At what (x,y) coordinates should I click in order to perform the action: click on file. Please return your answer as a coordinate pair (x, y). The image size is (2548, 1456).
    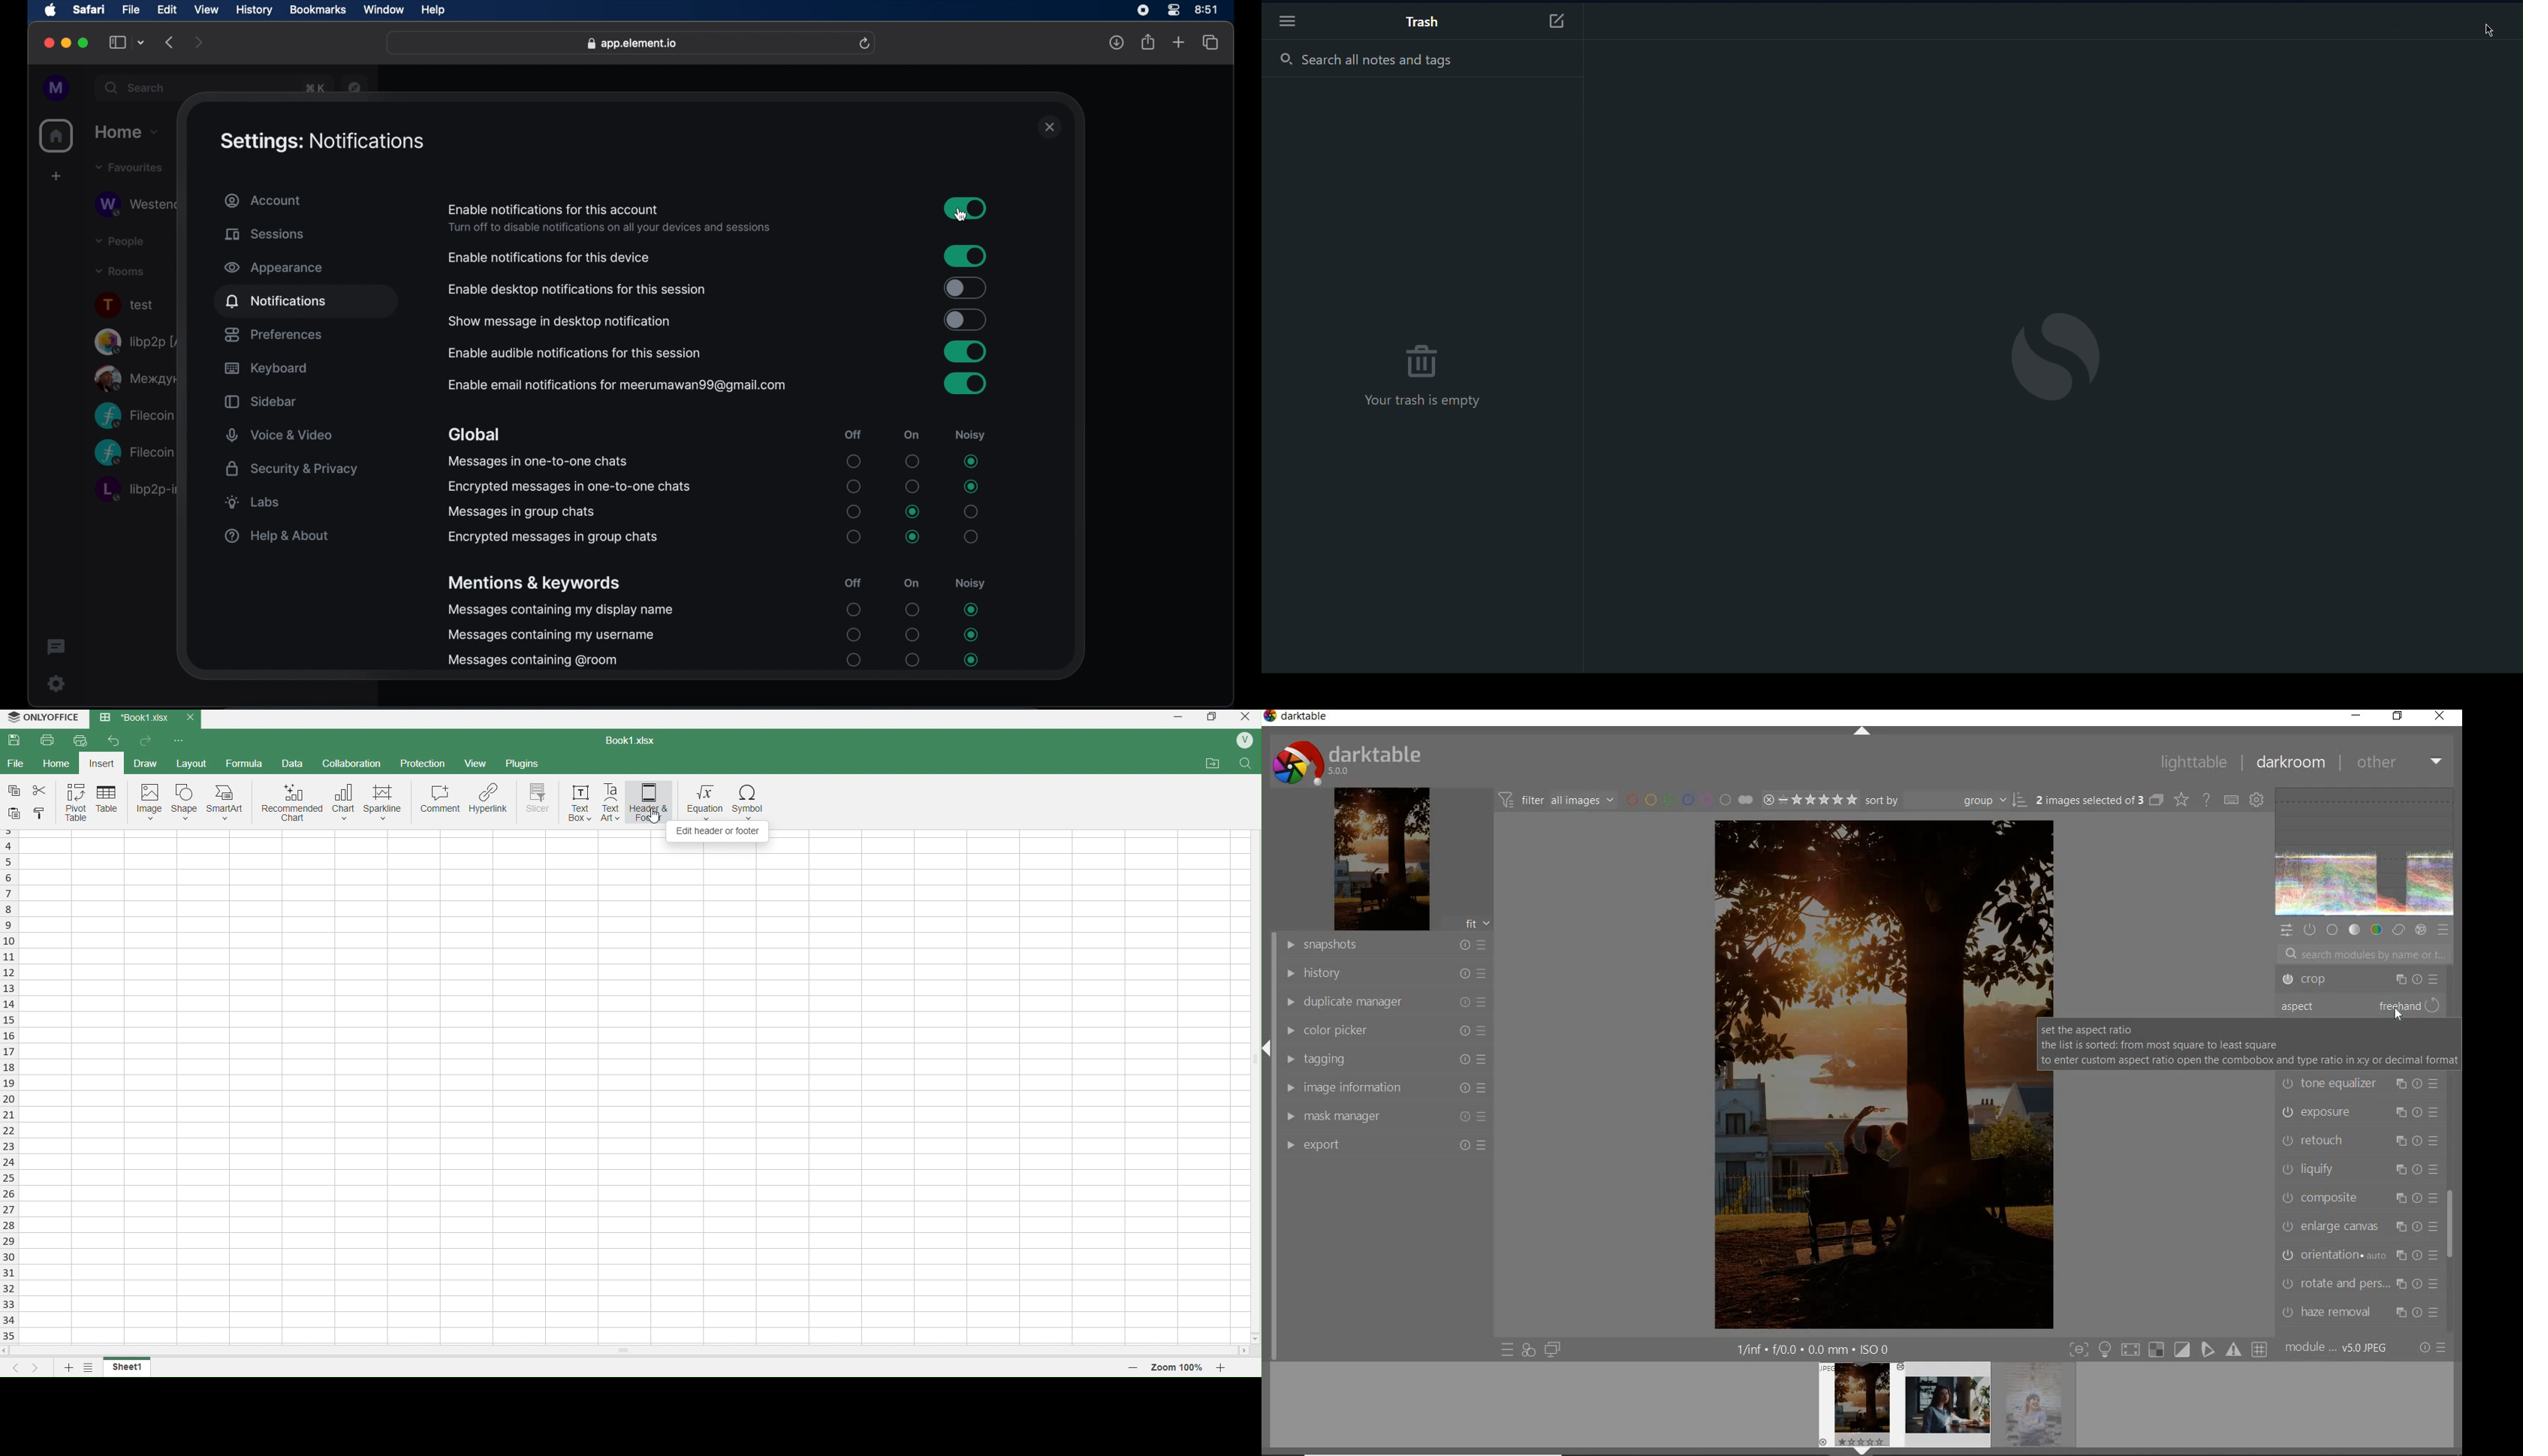
    Looking at the image, I should click on (16, 763).